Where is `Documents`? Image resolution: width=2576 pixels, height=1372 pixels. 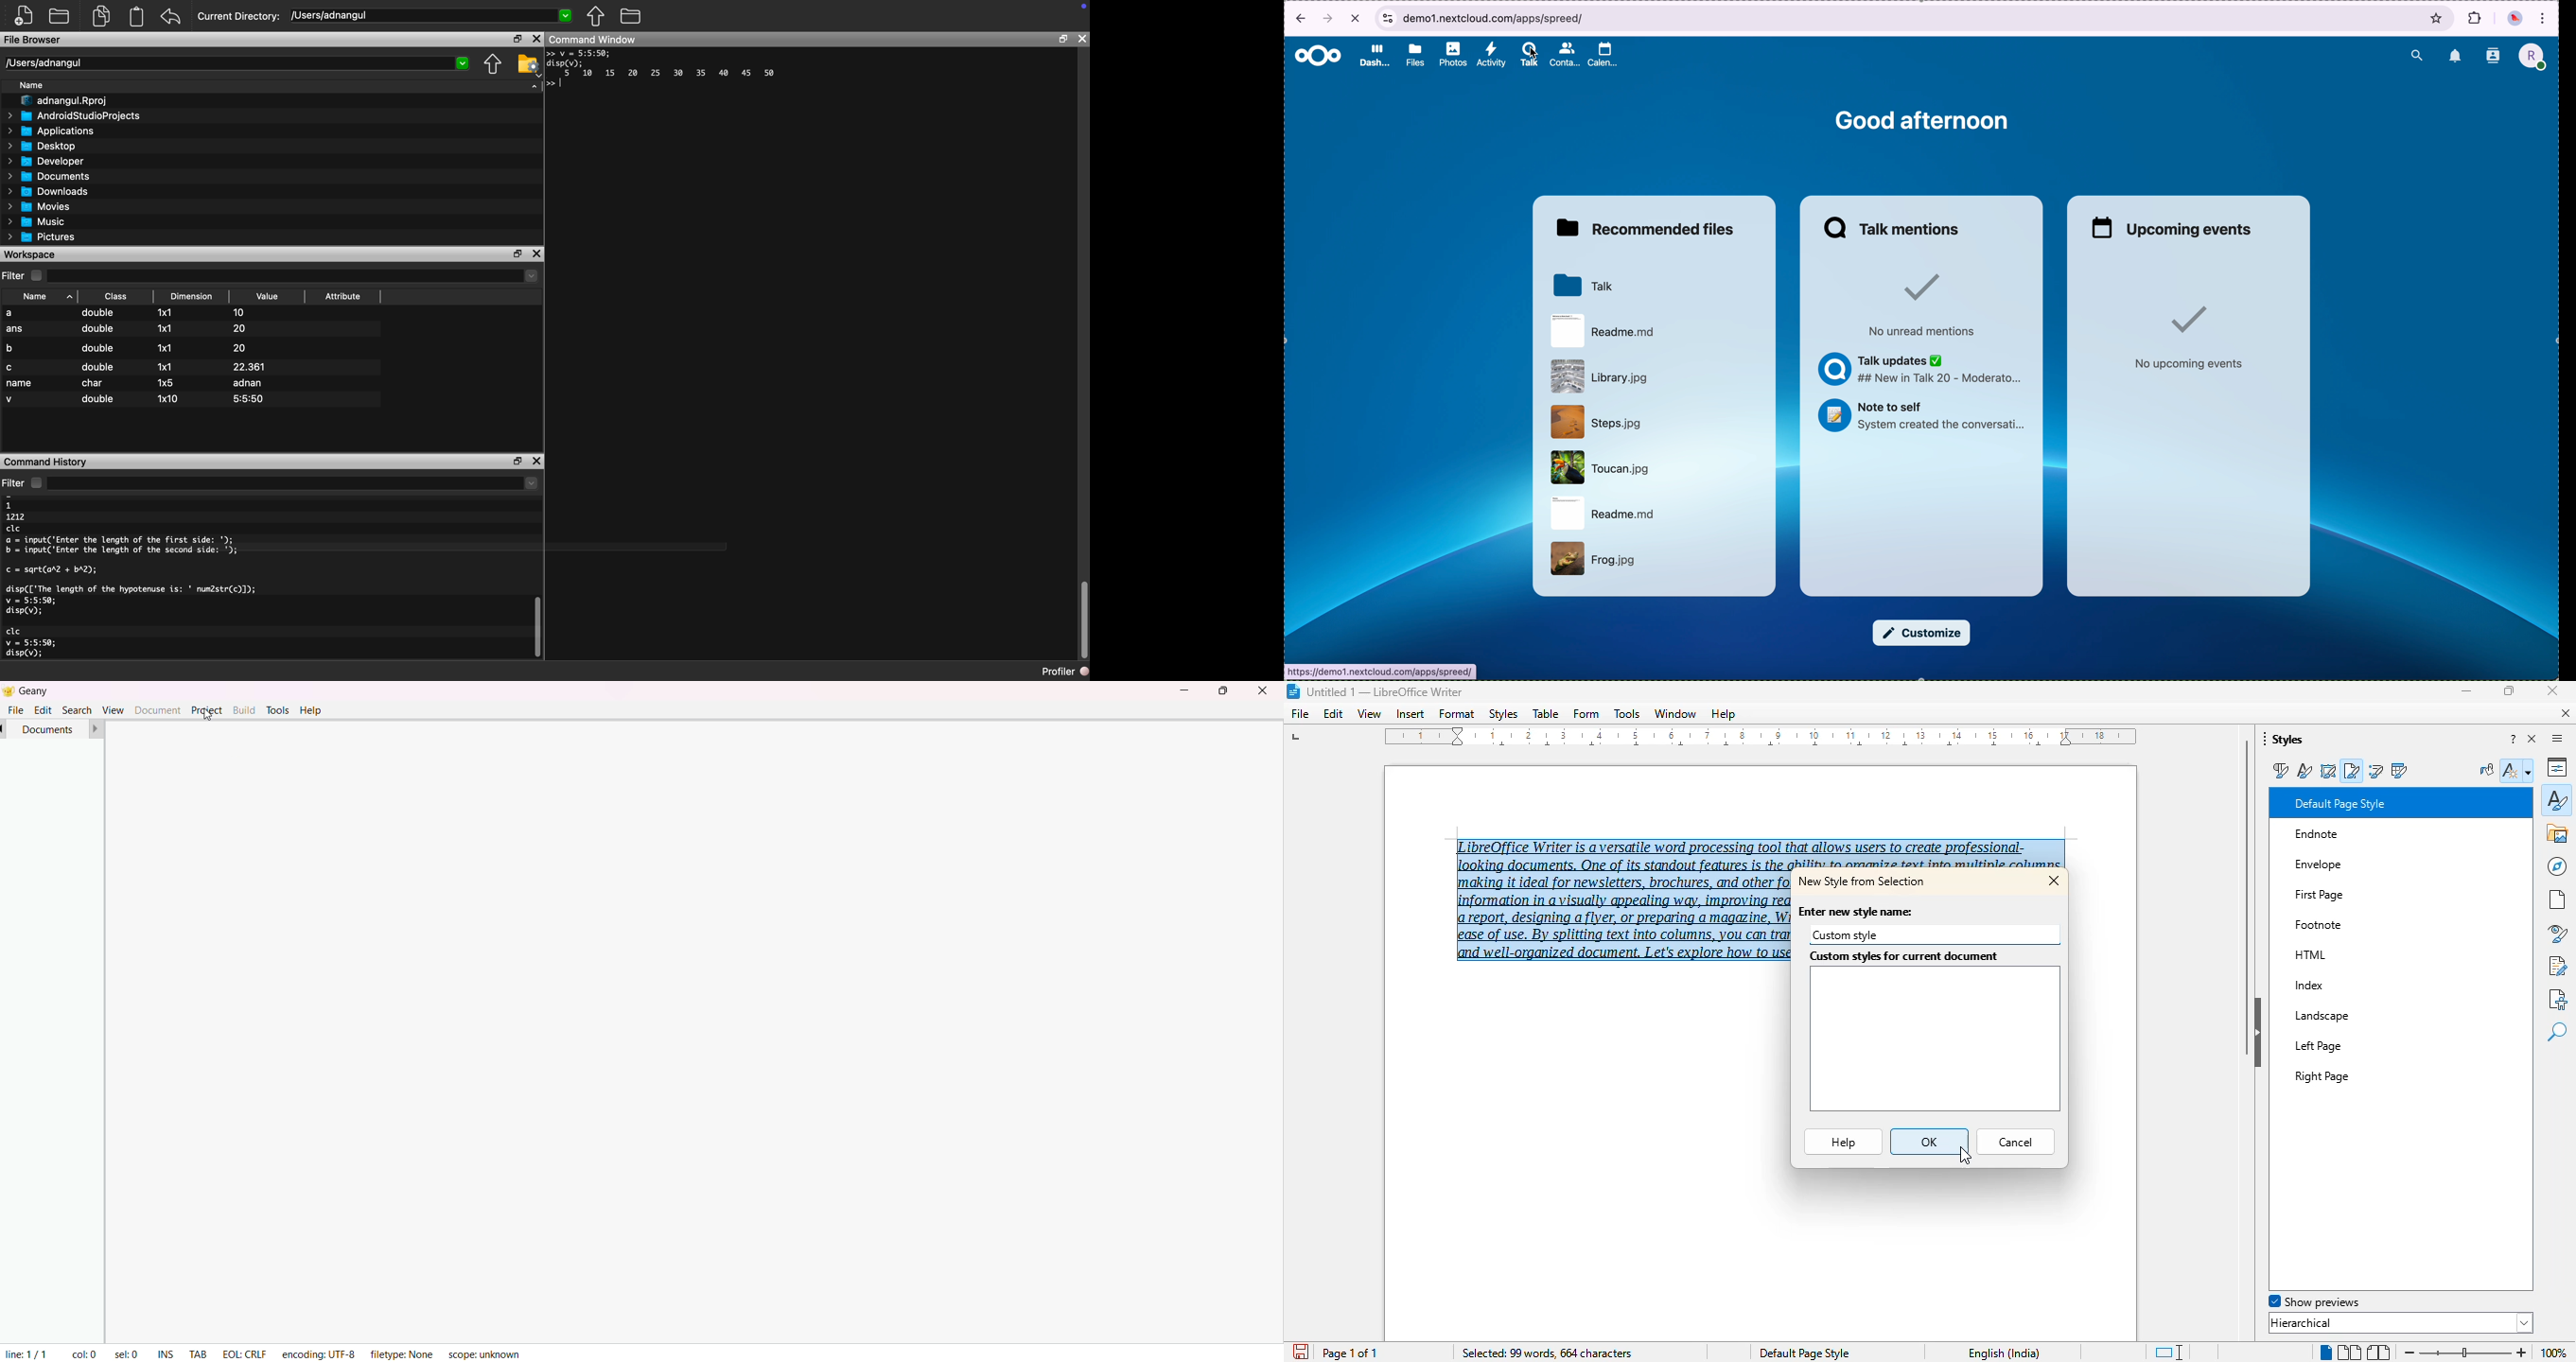
Documents is located at coordinates (45, 176).